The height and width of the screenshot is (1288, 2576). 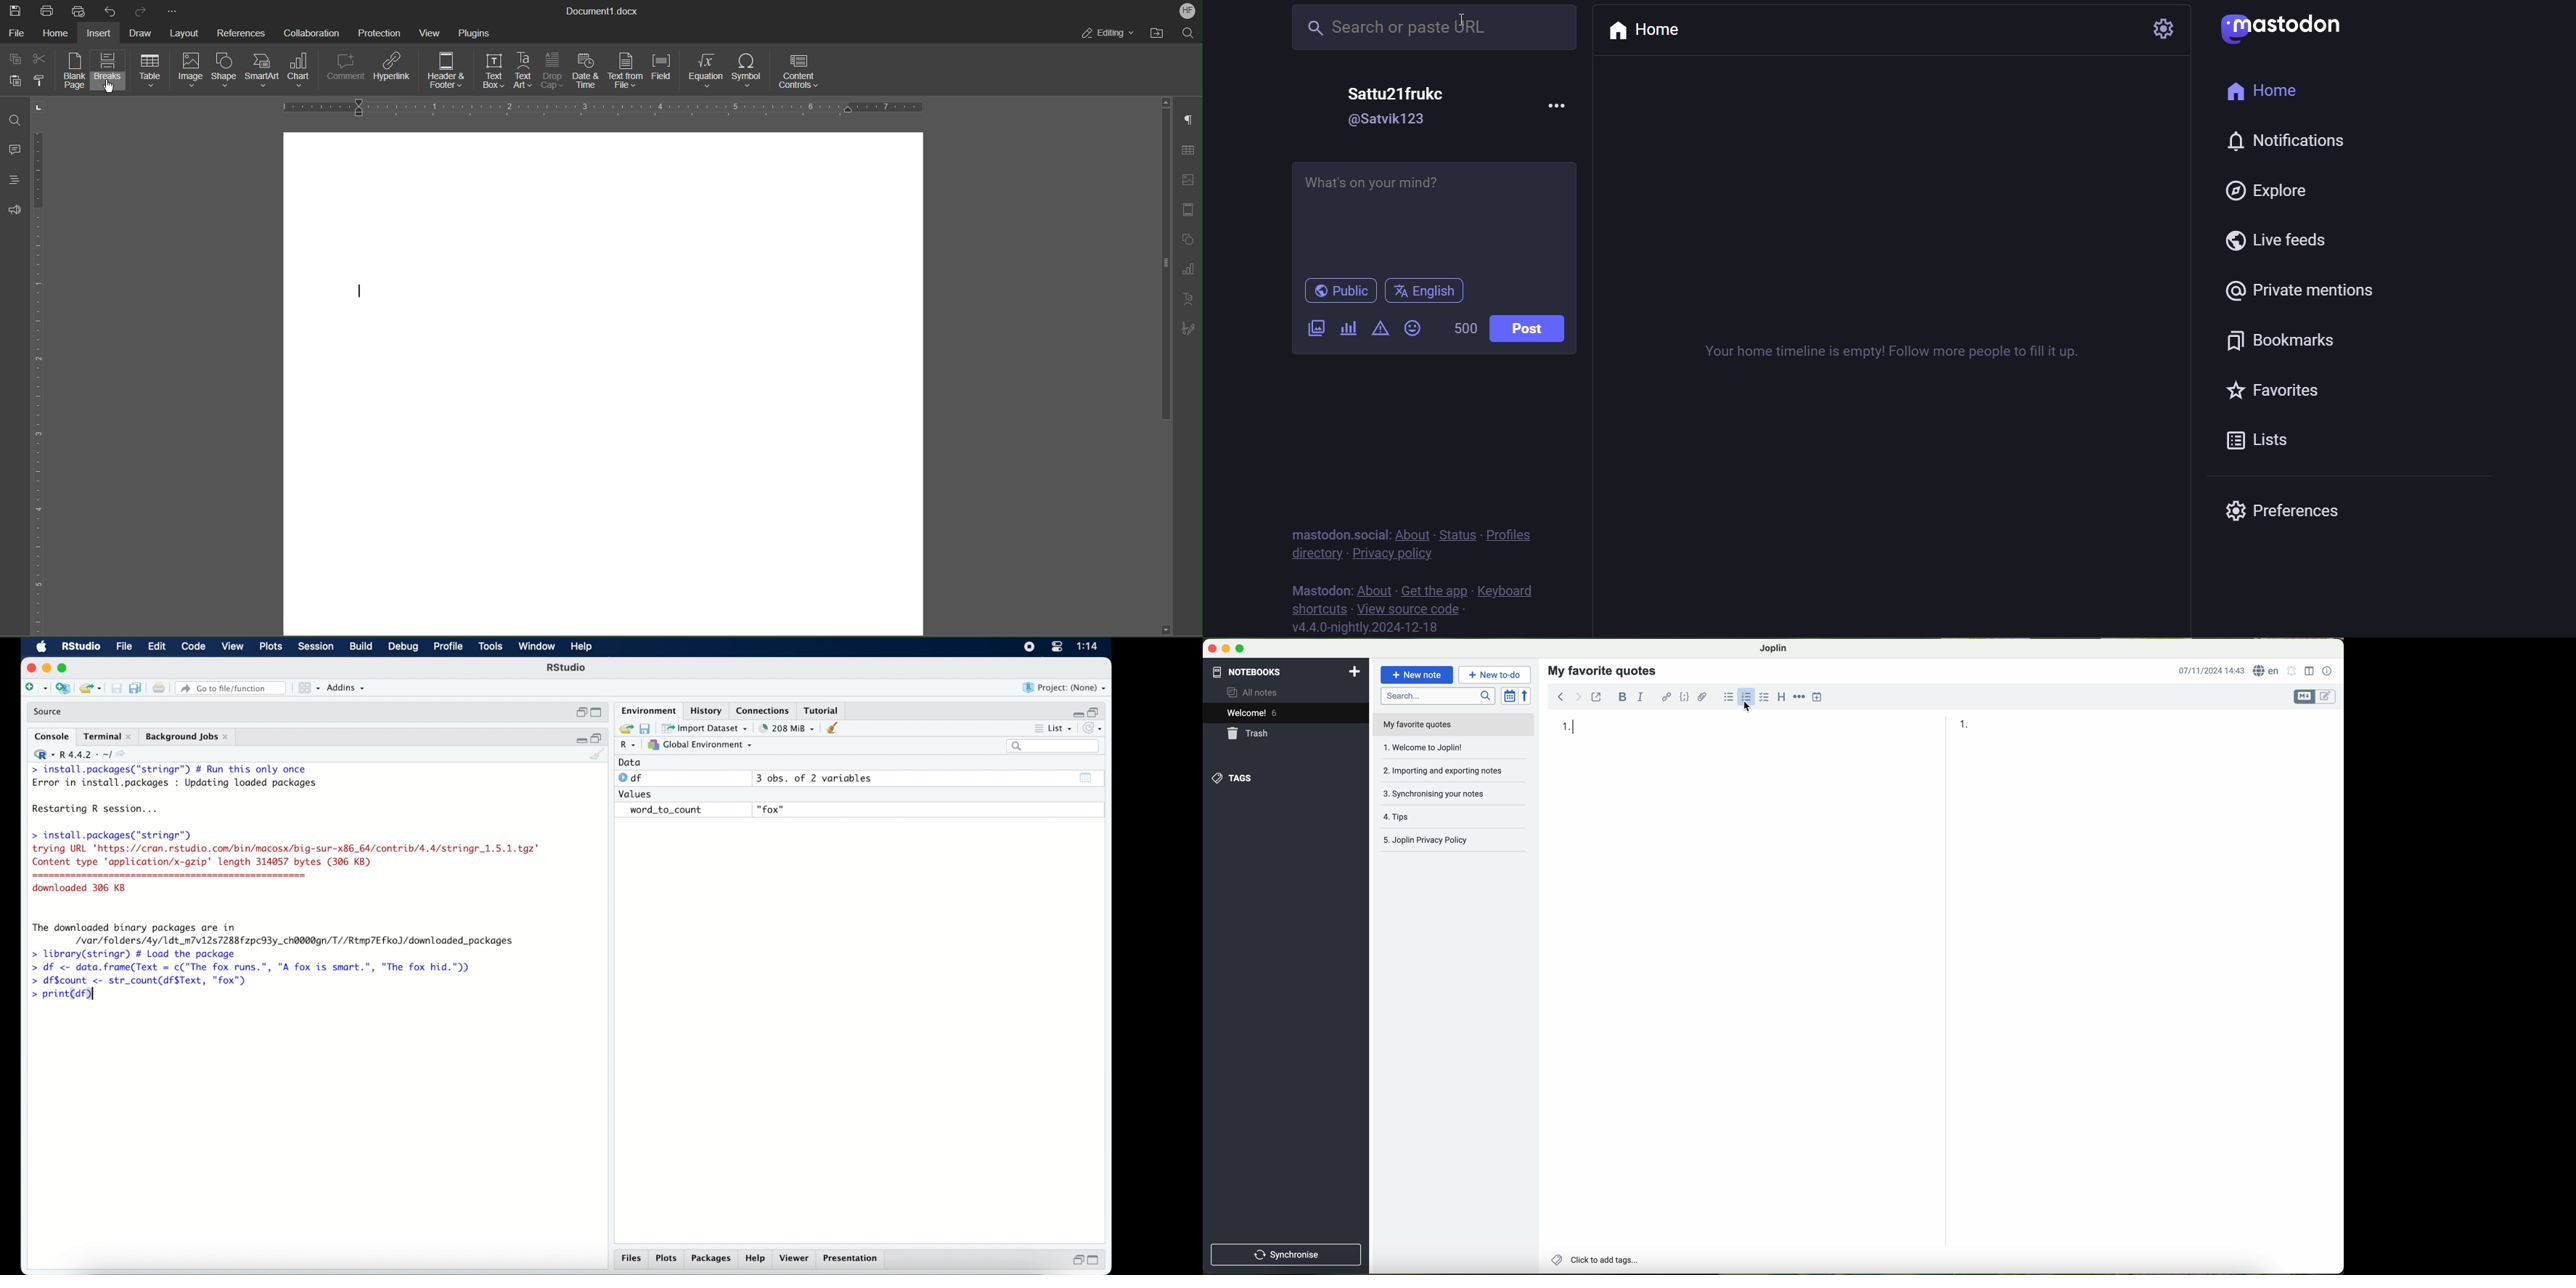 What do you see at coordinates (1339, 292) in the screenshot?
I see `public` at bounding box center [1339, 292].